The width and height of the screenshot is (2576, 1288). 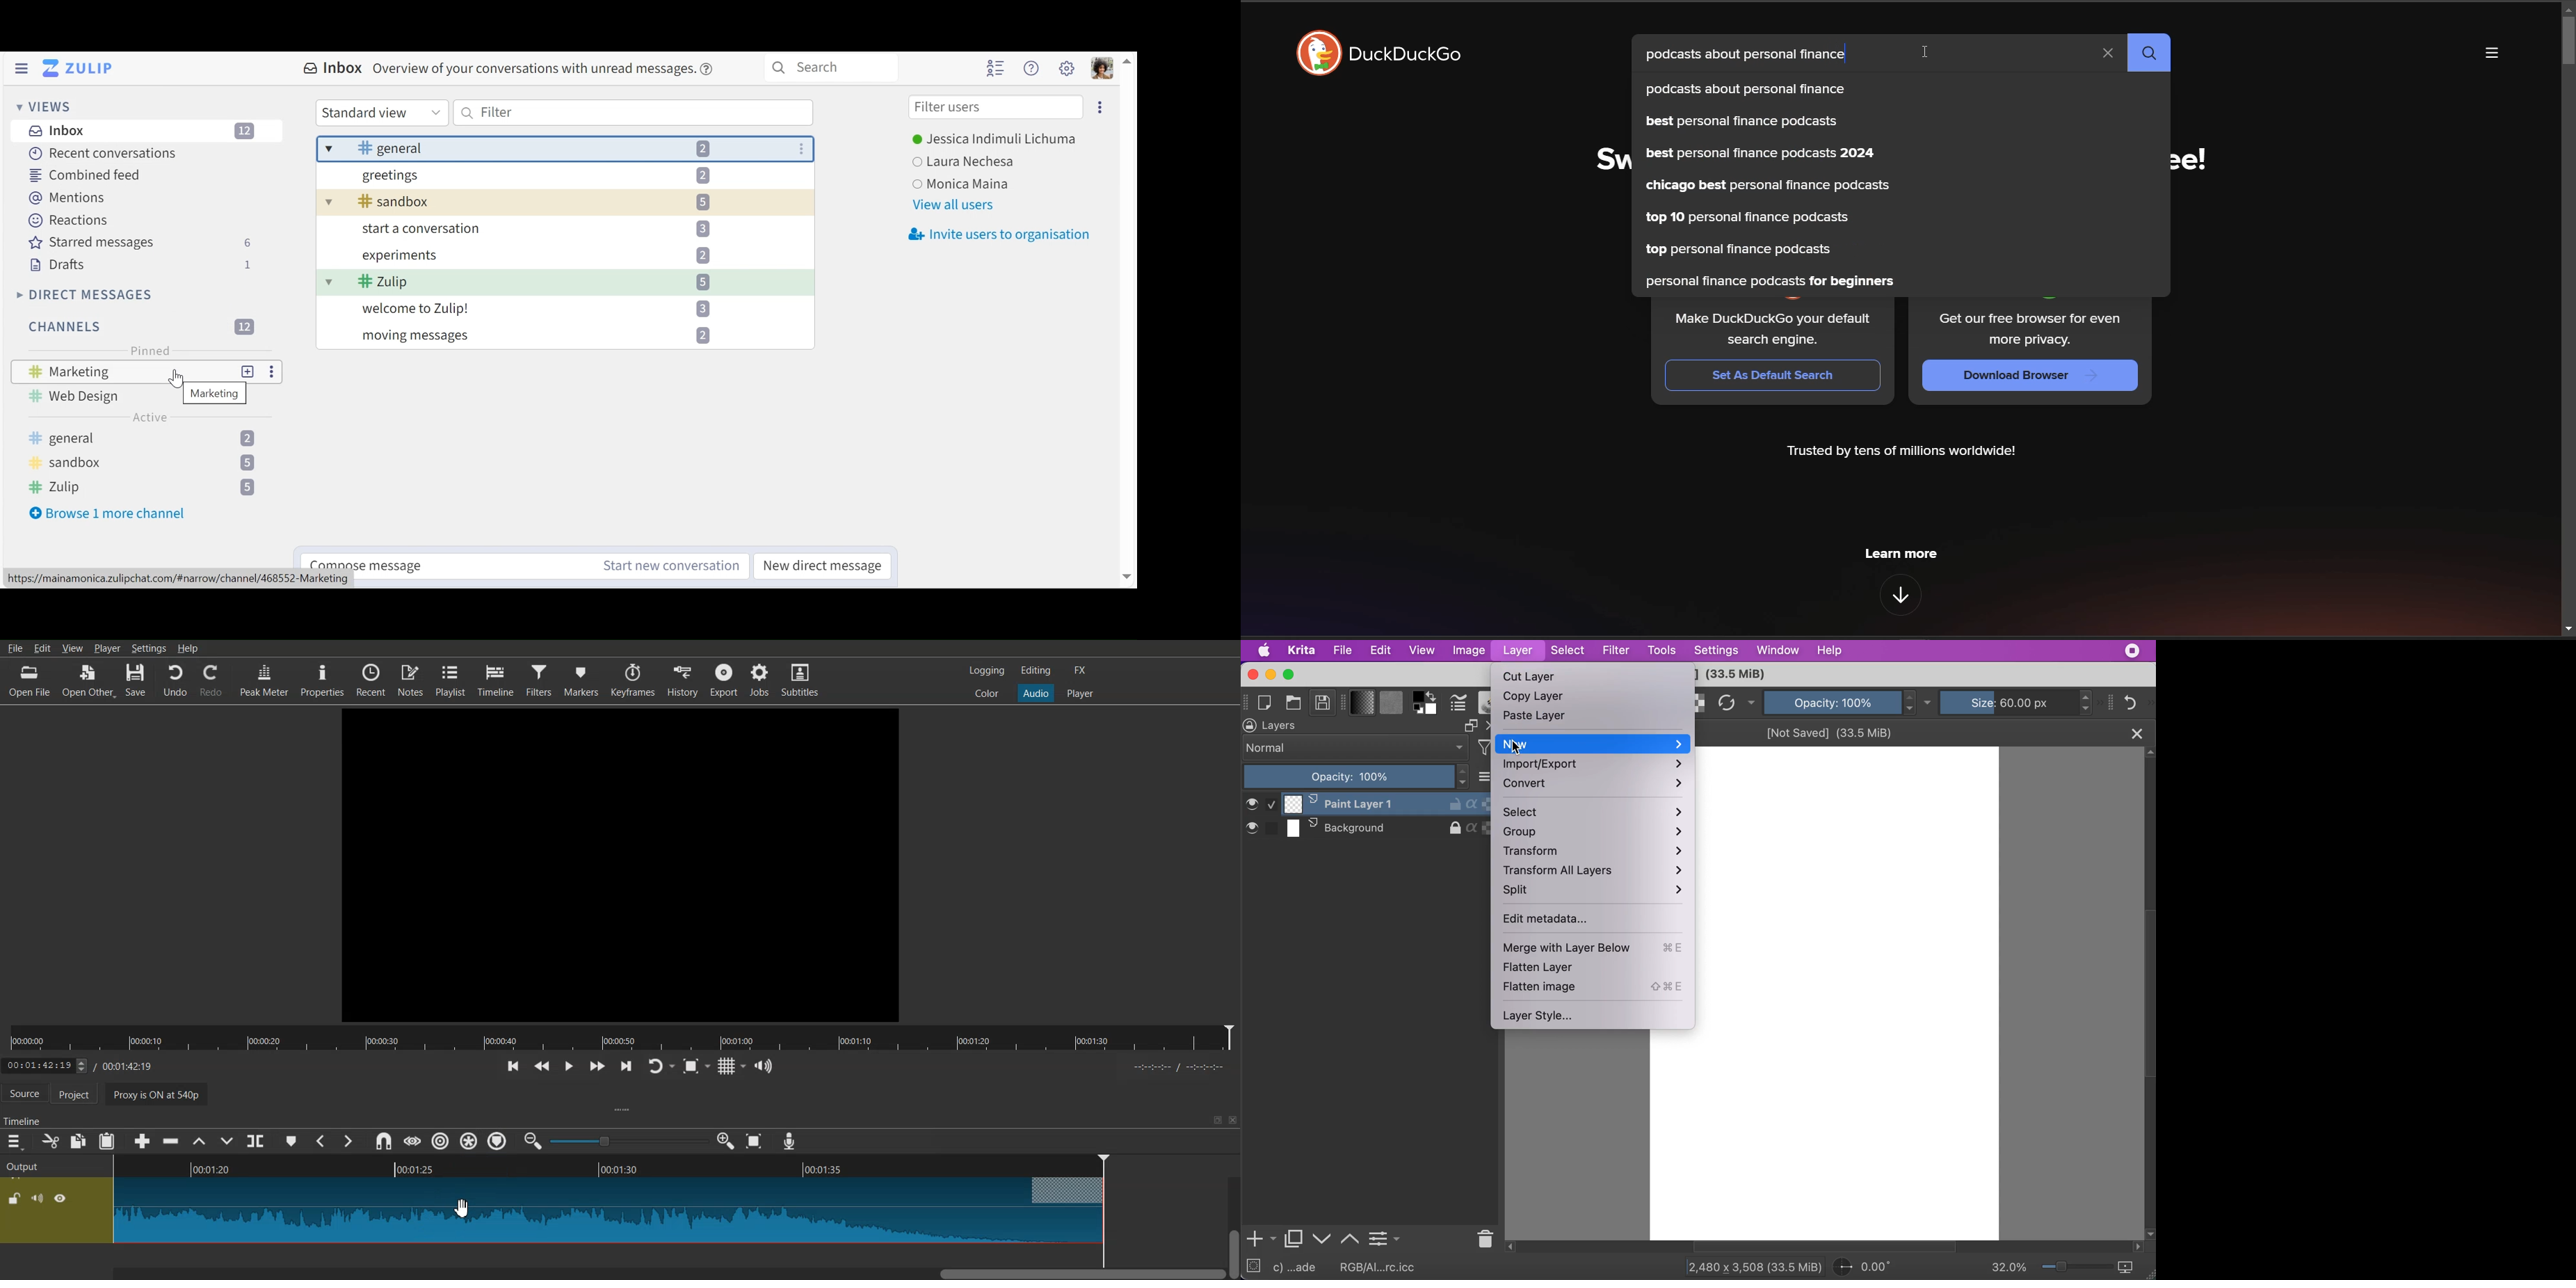 I want to click on duplicate layer or mask, so click(x=1294, y=1241).